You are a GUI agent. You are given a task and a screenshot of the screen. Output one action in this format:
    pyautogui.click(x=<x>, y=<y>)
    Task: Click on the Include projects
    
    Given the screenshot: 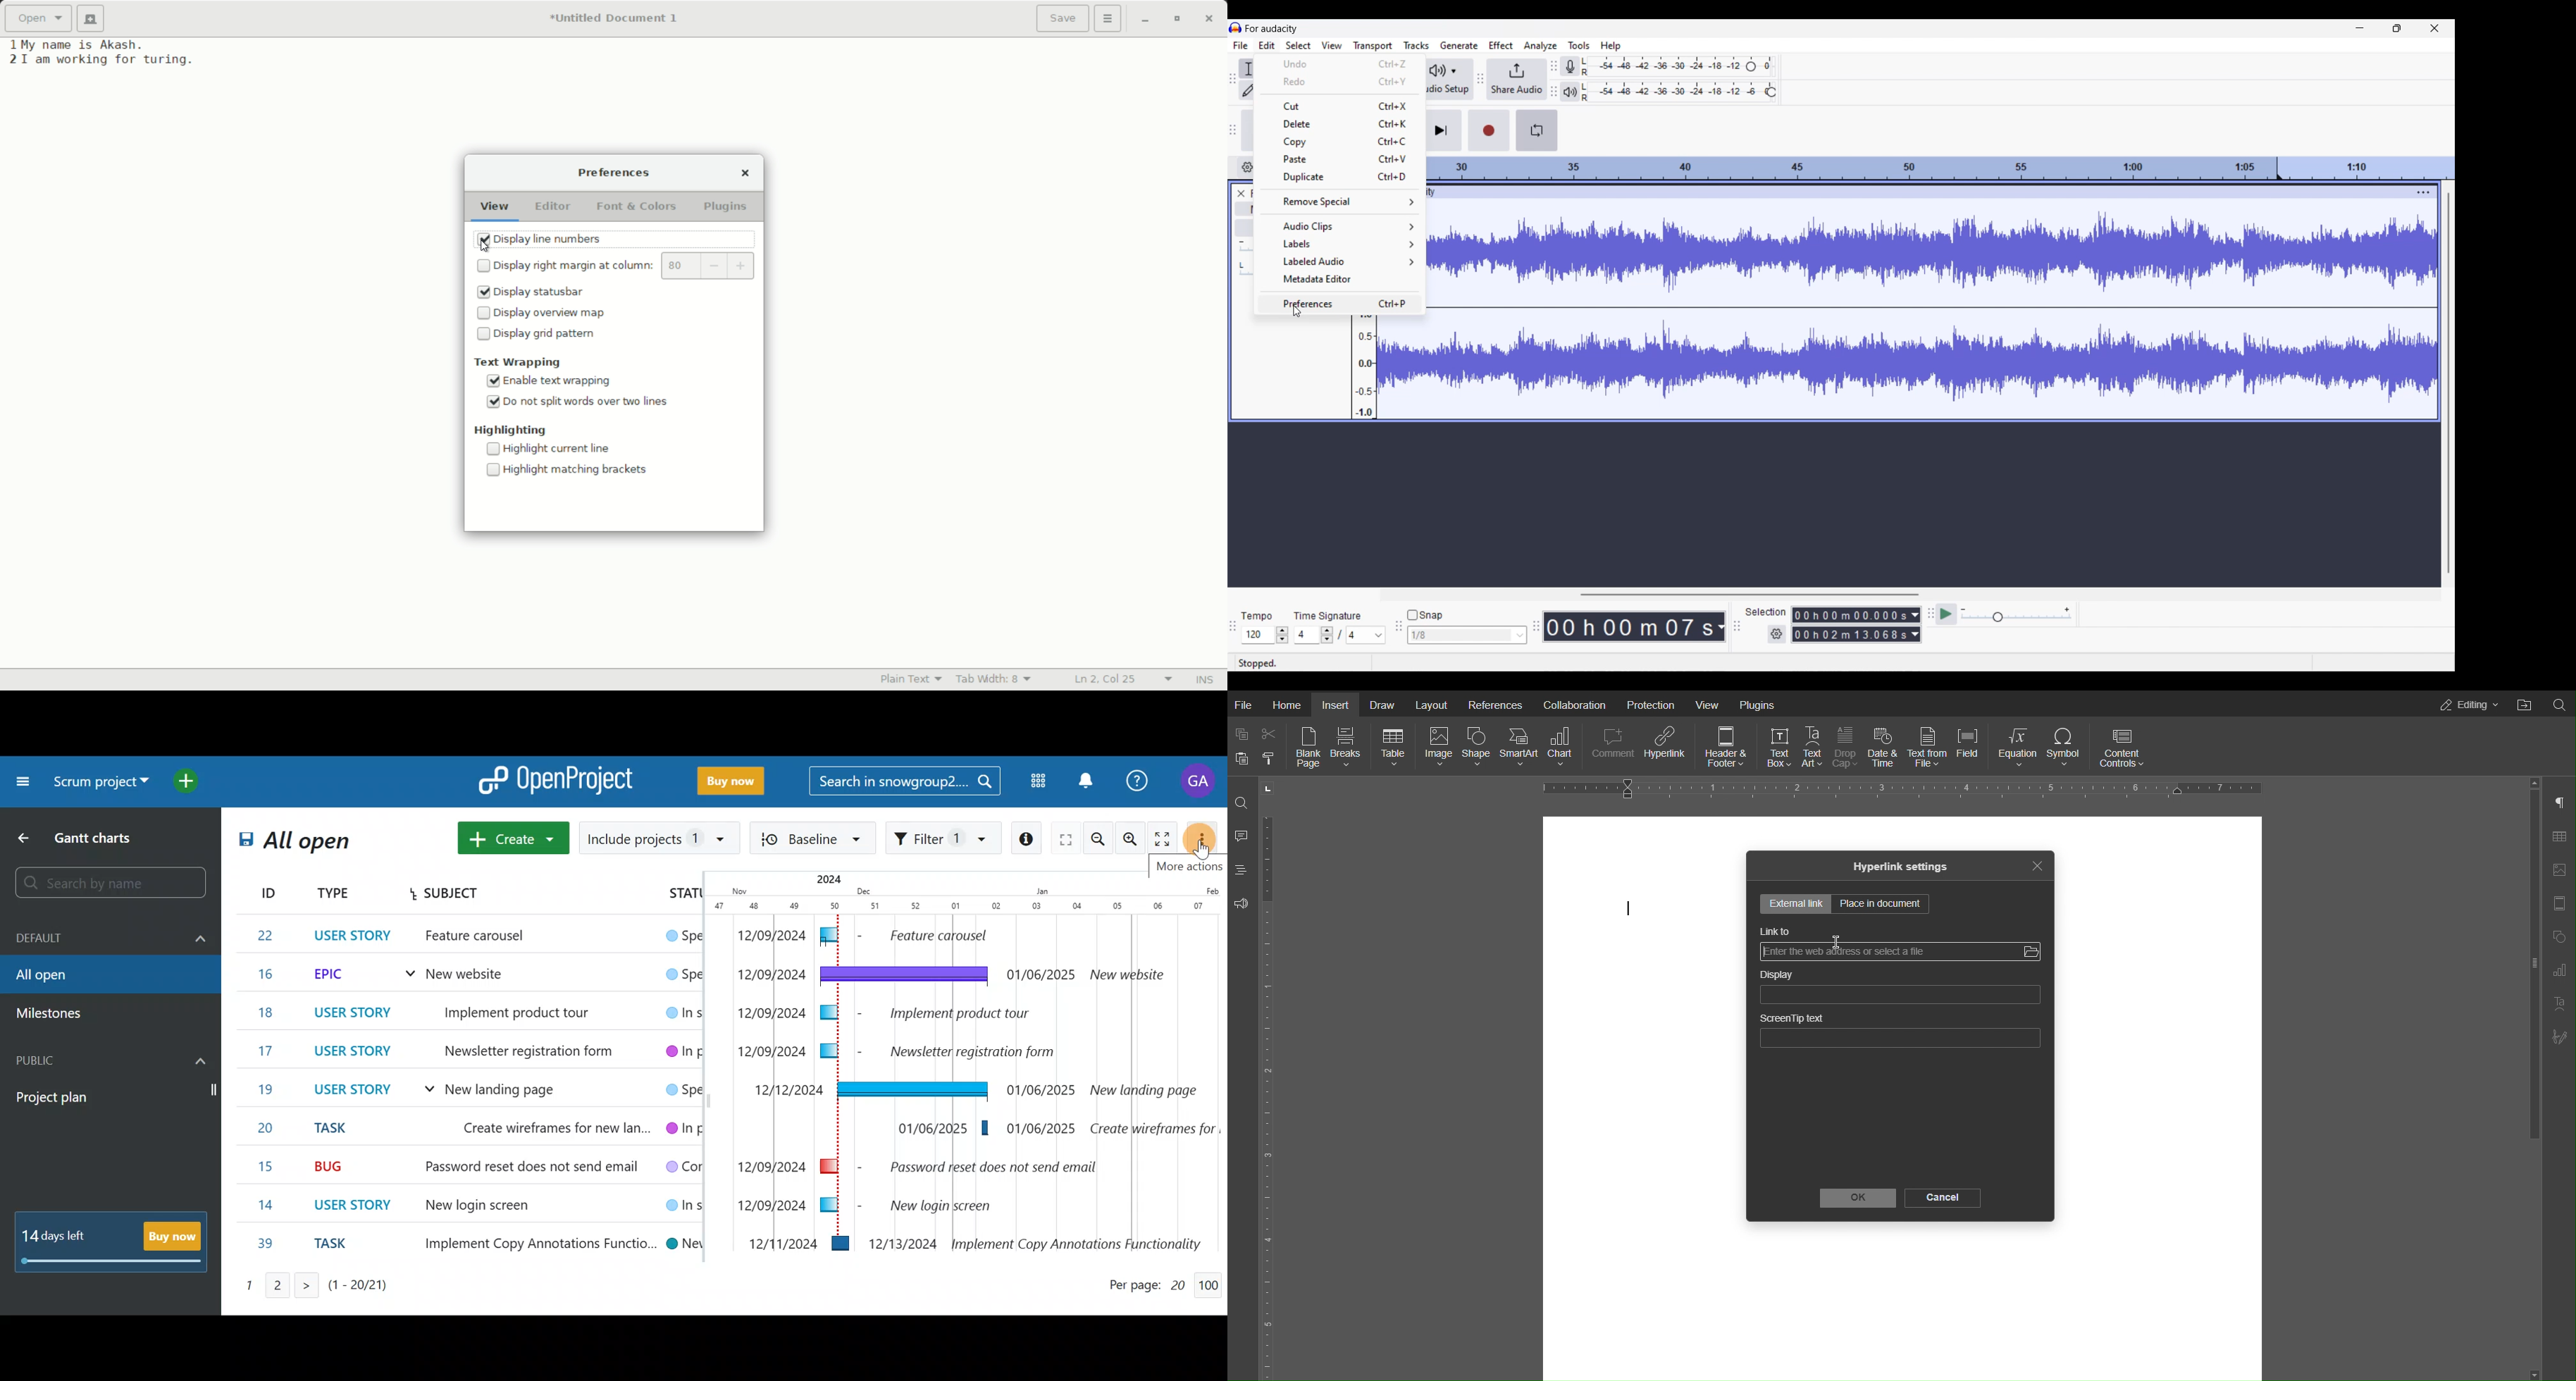 What is the action you would take?
    pyautogui.click(x=660, y=836)
    